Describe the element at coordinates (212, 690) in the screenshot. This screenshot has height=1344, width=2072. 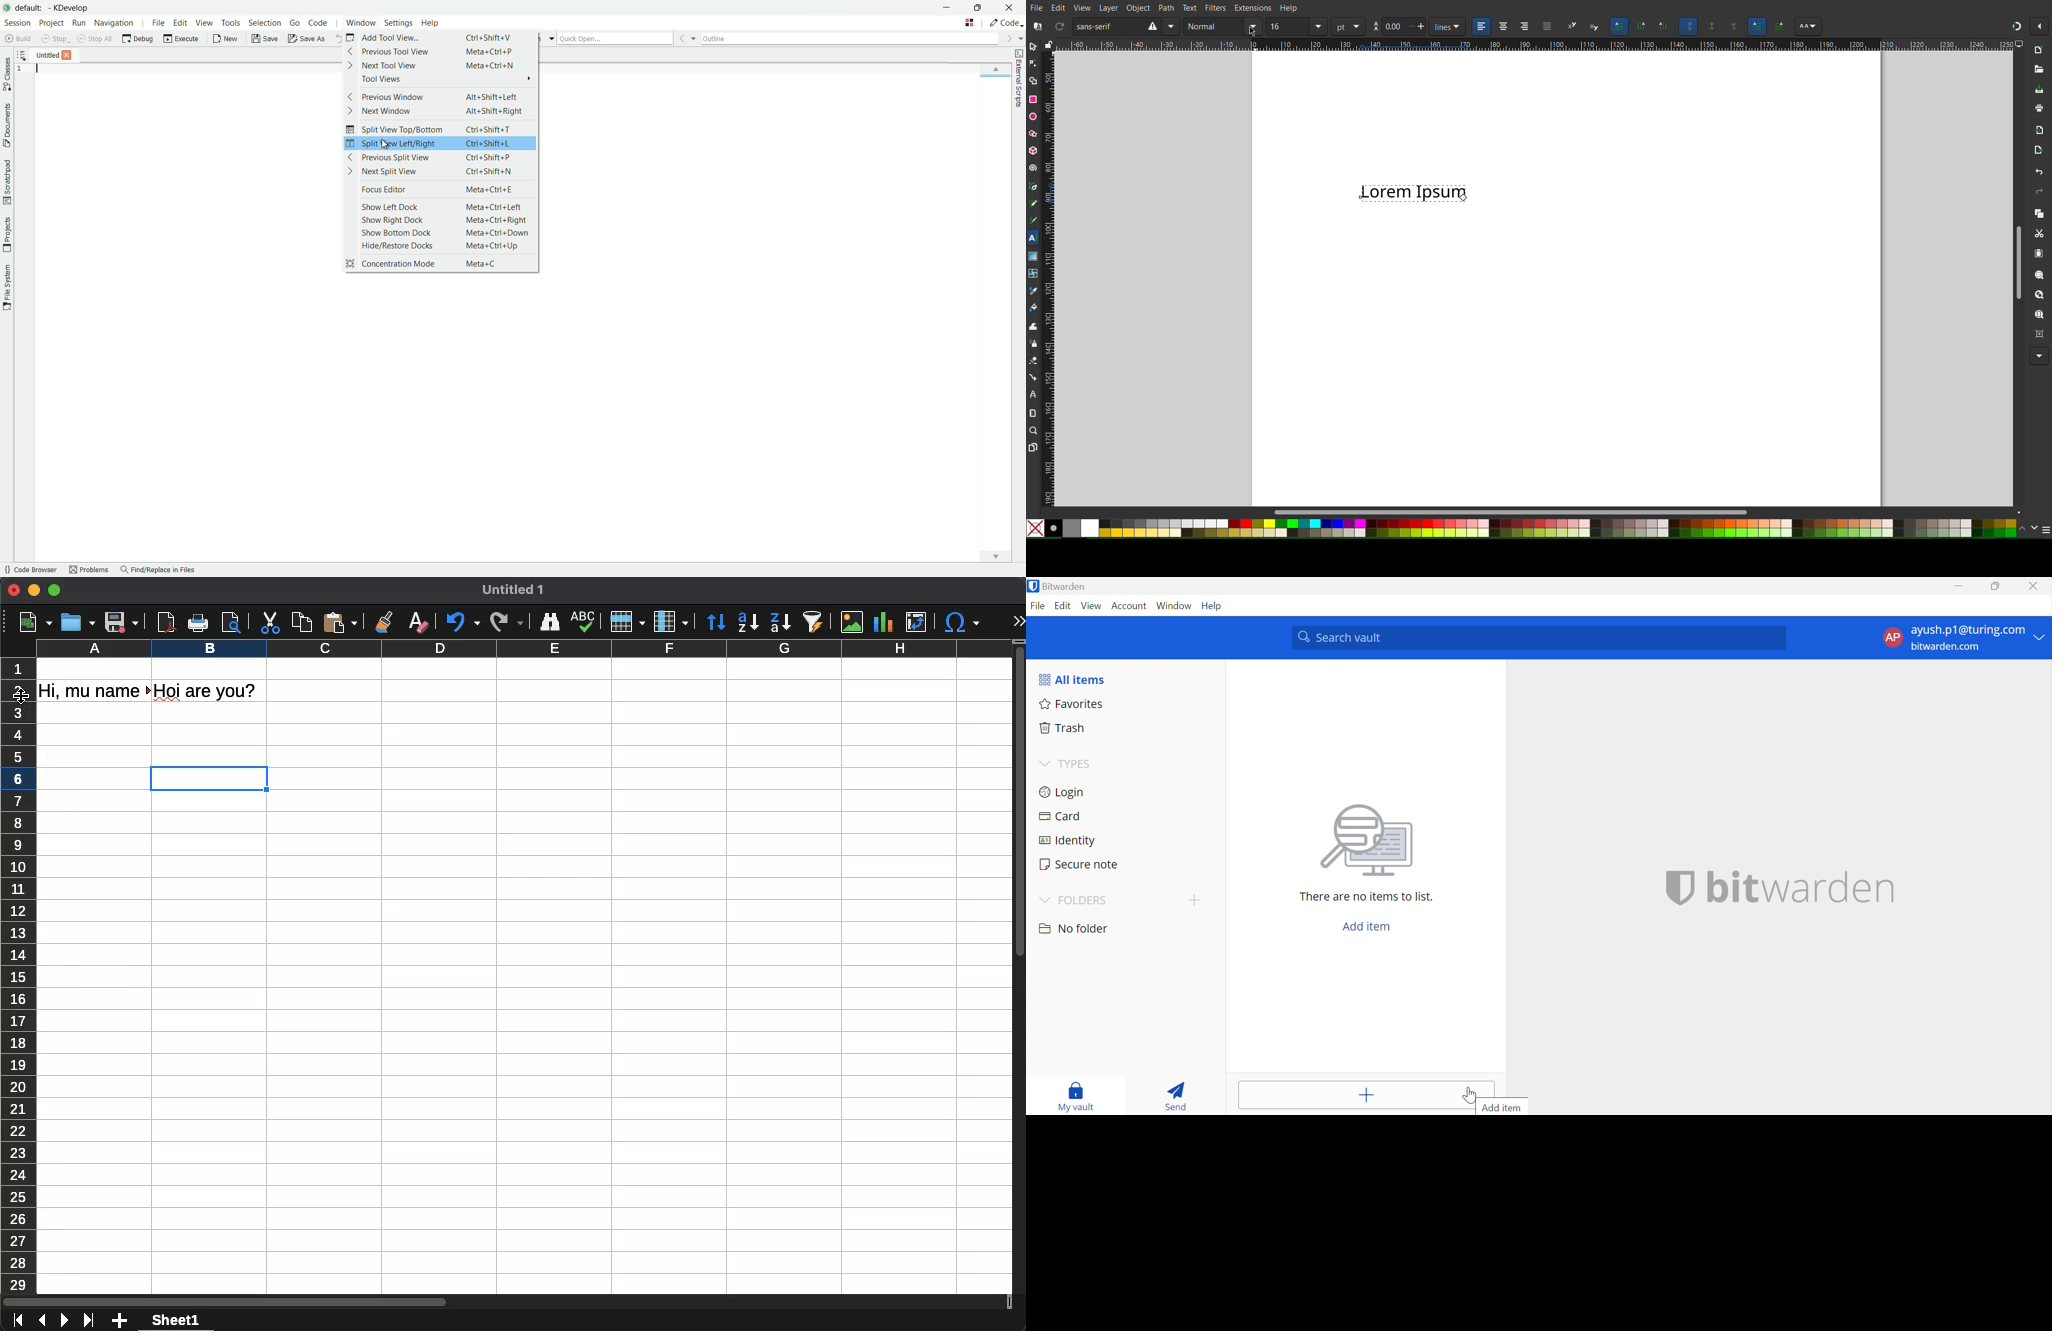
I see `Hoi are you?` at that location.